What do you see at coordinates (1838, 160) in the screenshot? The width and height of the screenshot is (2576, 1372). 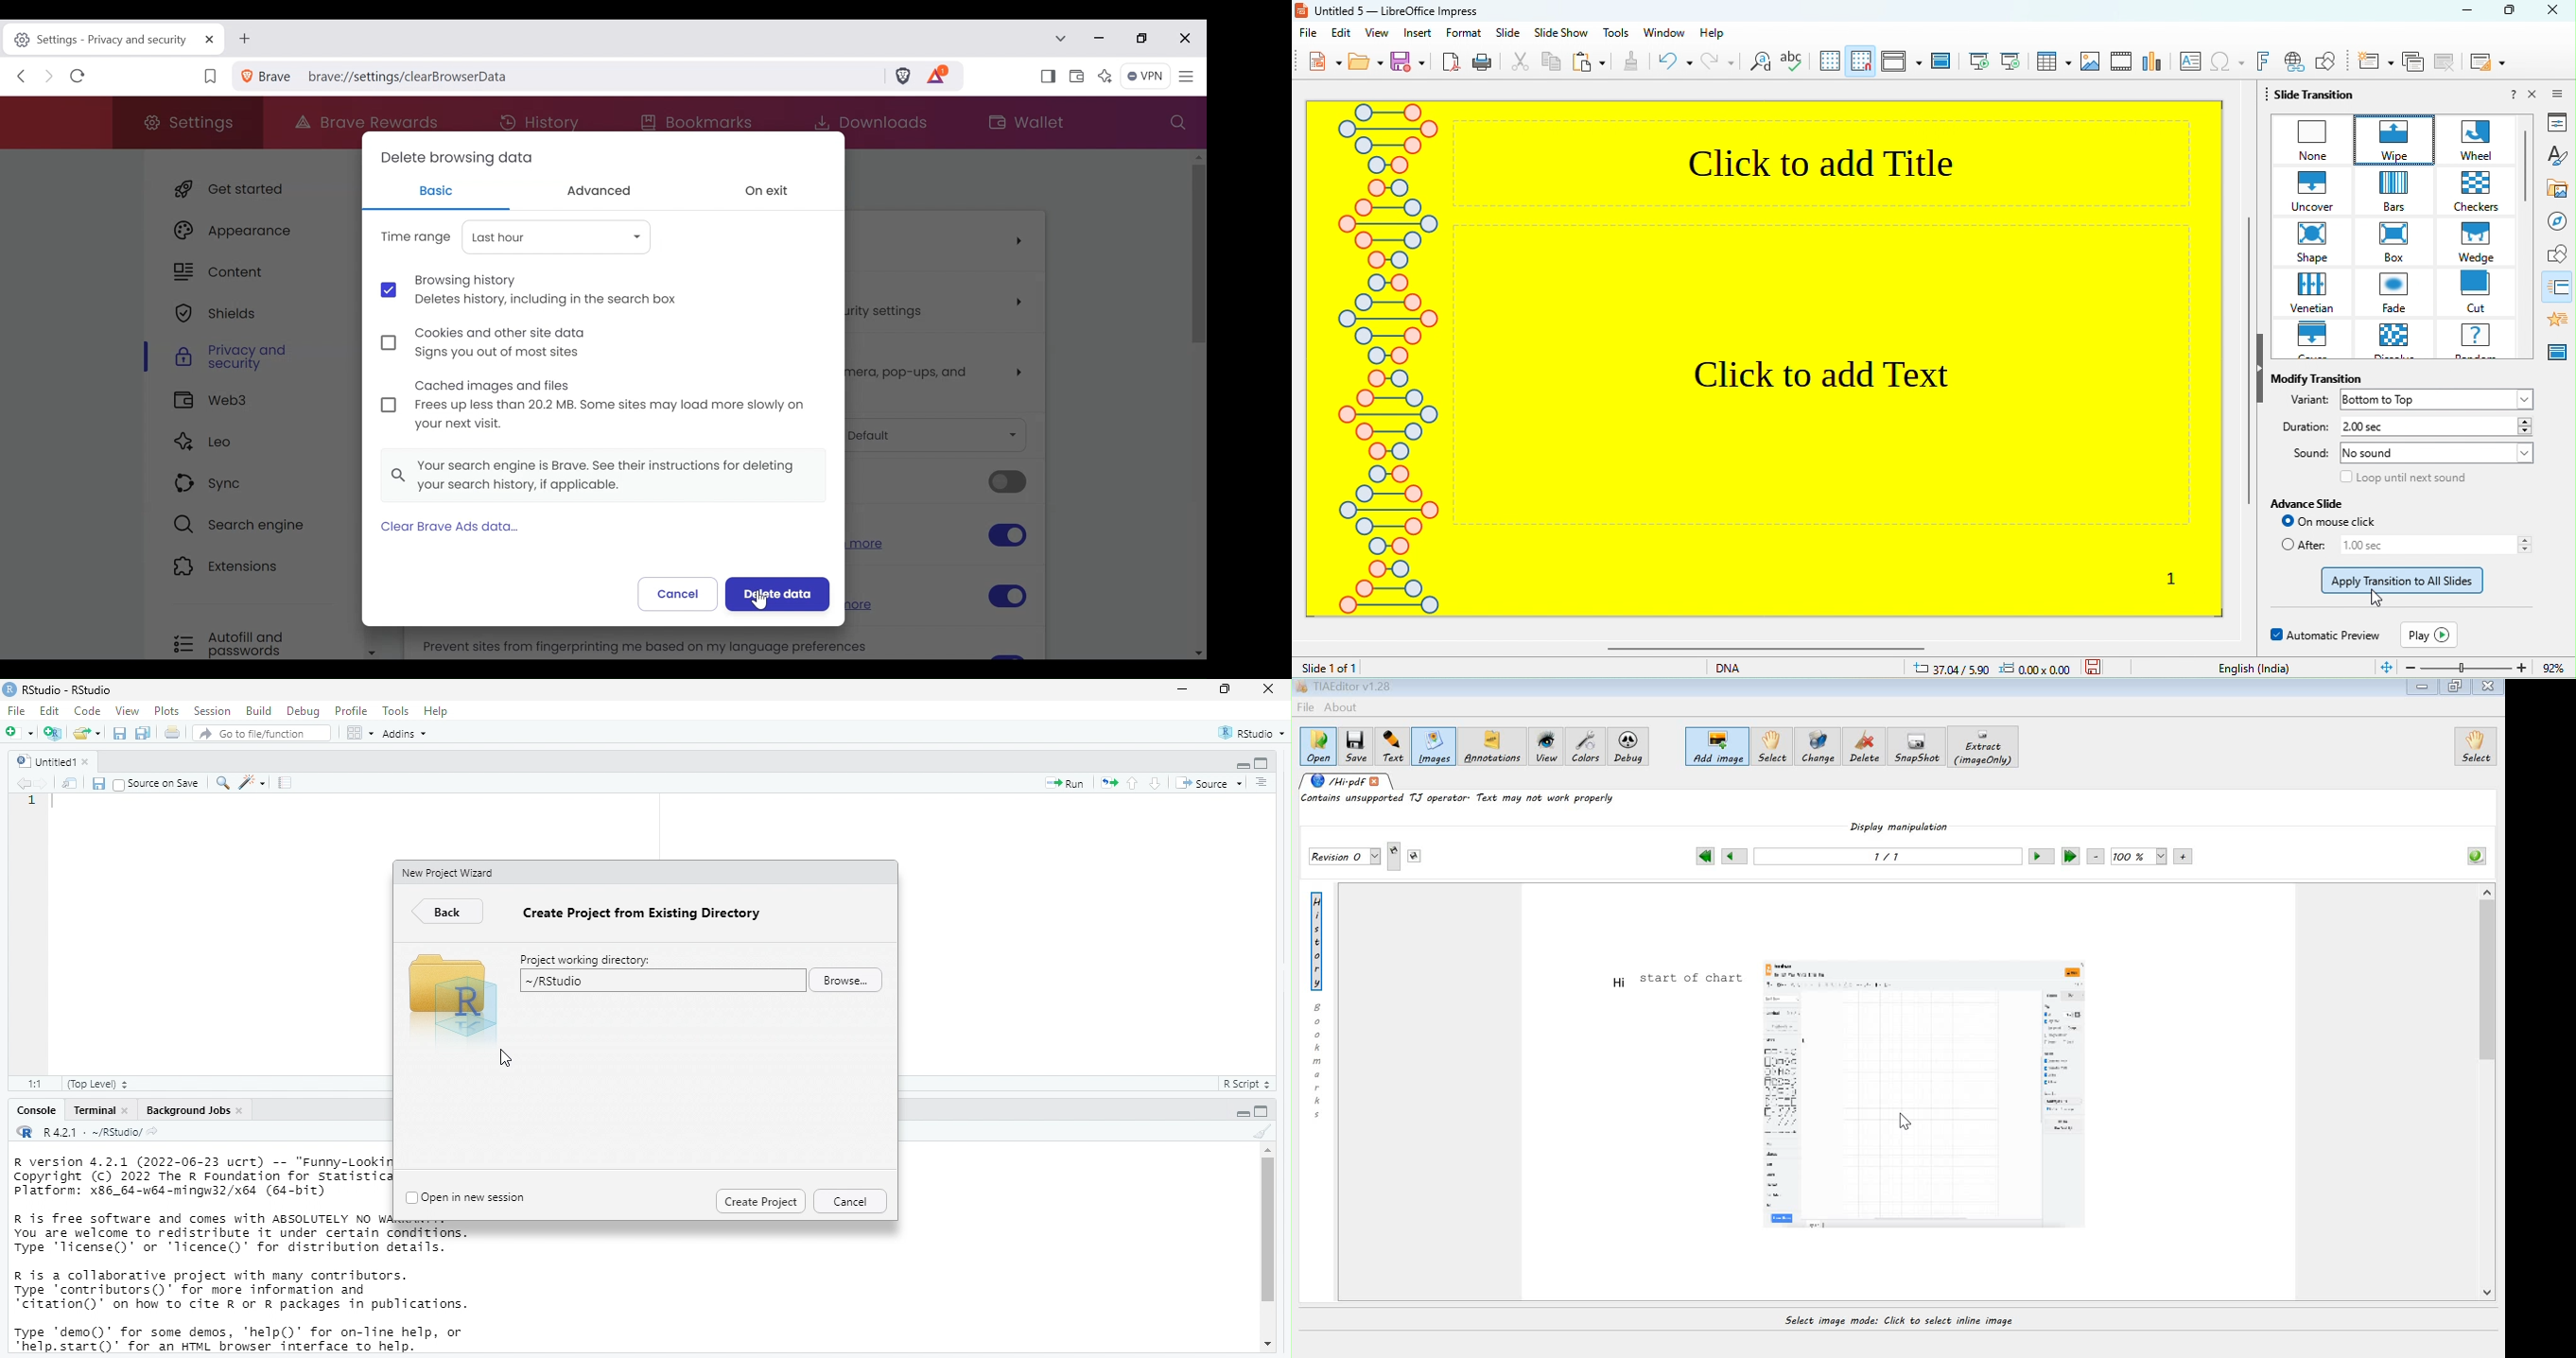 I see `click to add title` at bounding box center [1838, 160].